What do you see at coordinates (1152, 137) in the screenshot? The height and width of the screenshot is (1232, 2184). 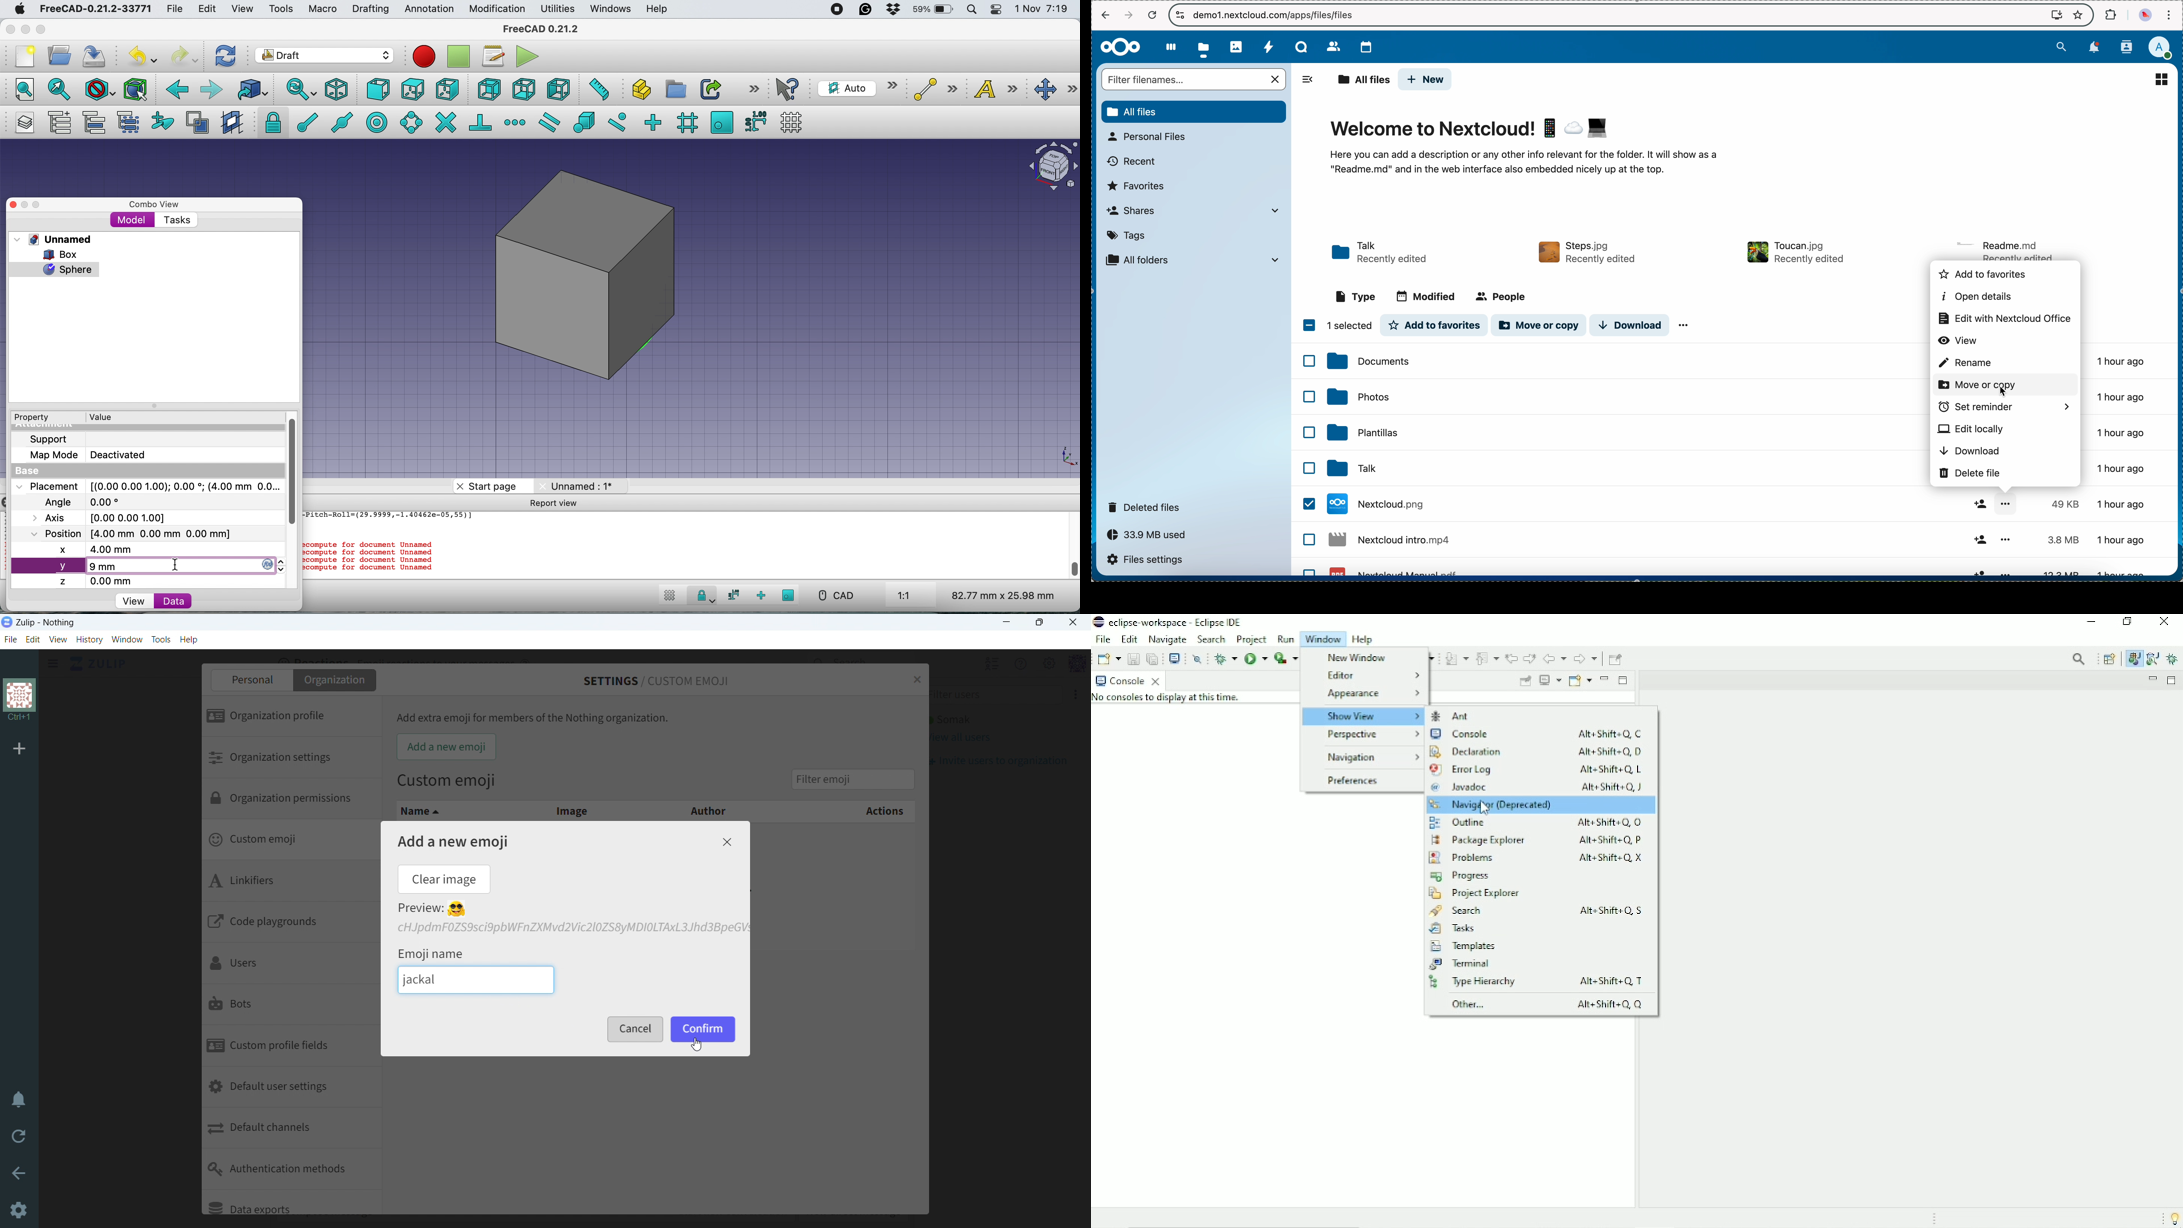 I see `personal files` at bounding box center [1152, 137].